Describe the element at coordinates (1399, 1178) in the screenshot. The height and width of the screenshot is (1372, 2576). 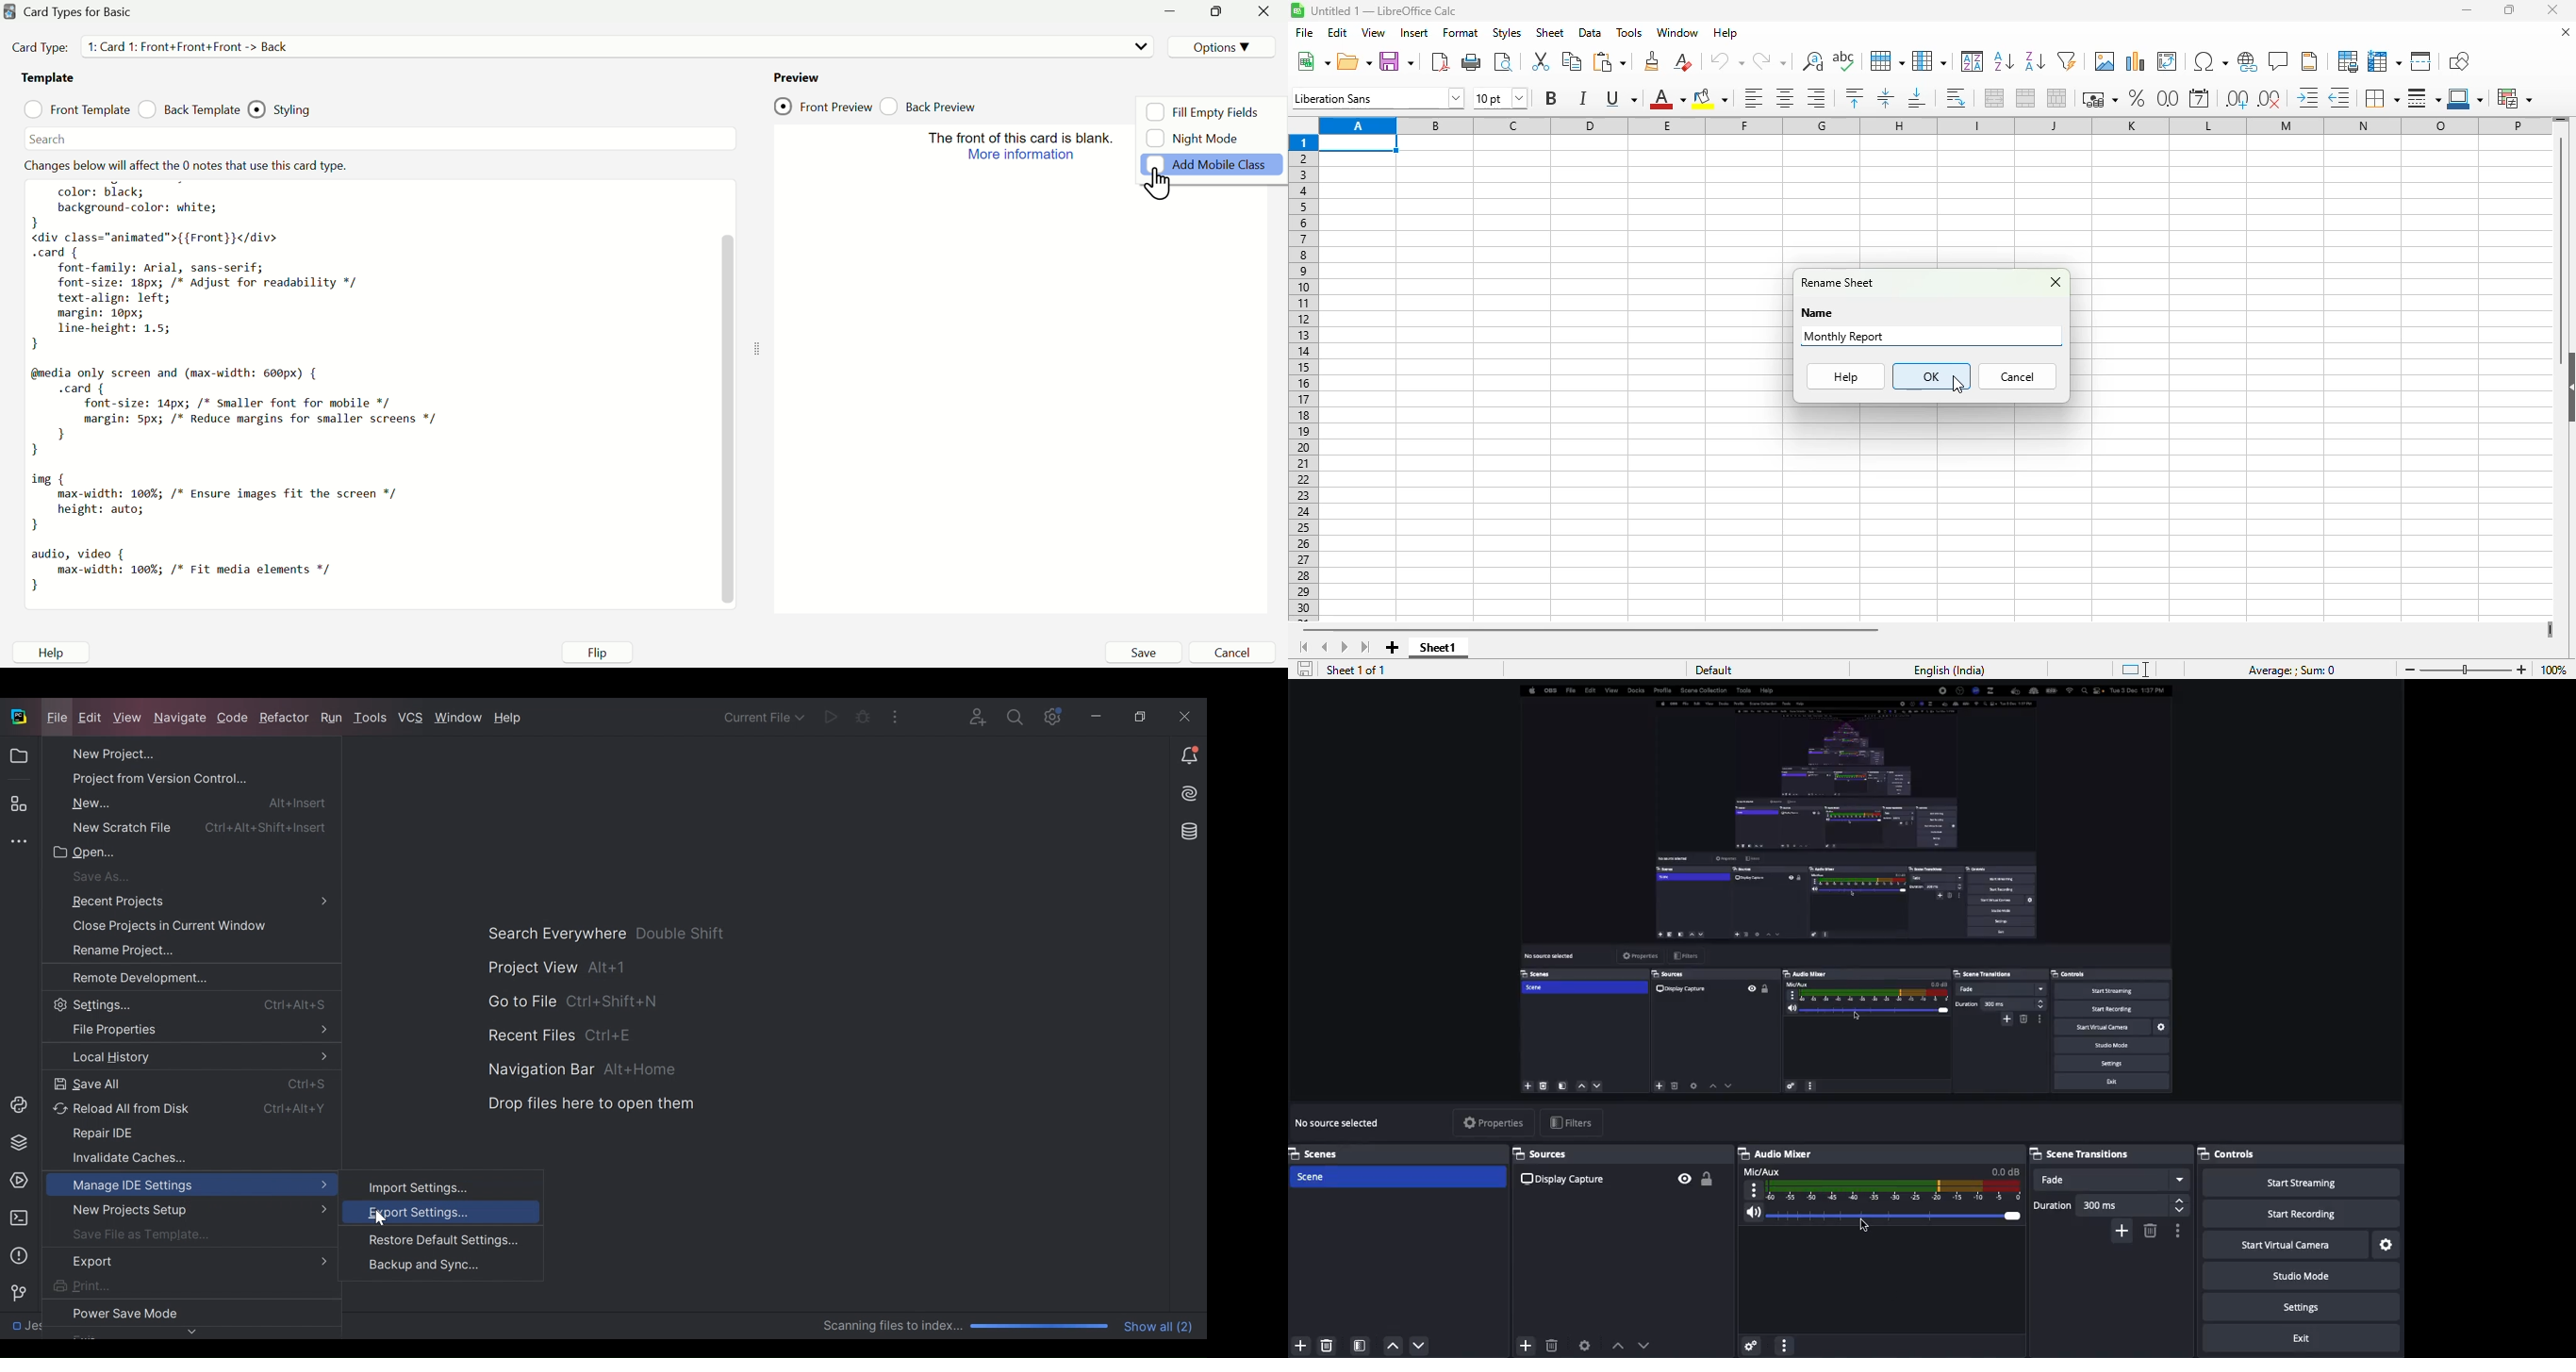
I see `Scene` at that location.